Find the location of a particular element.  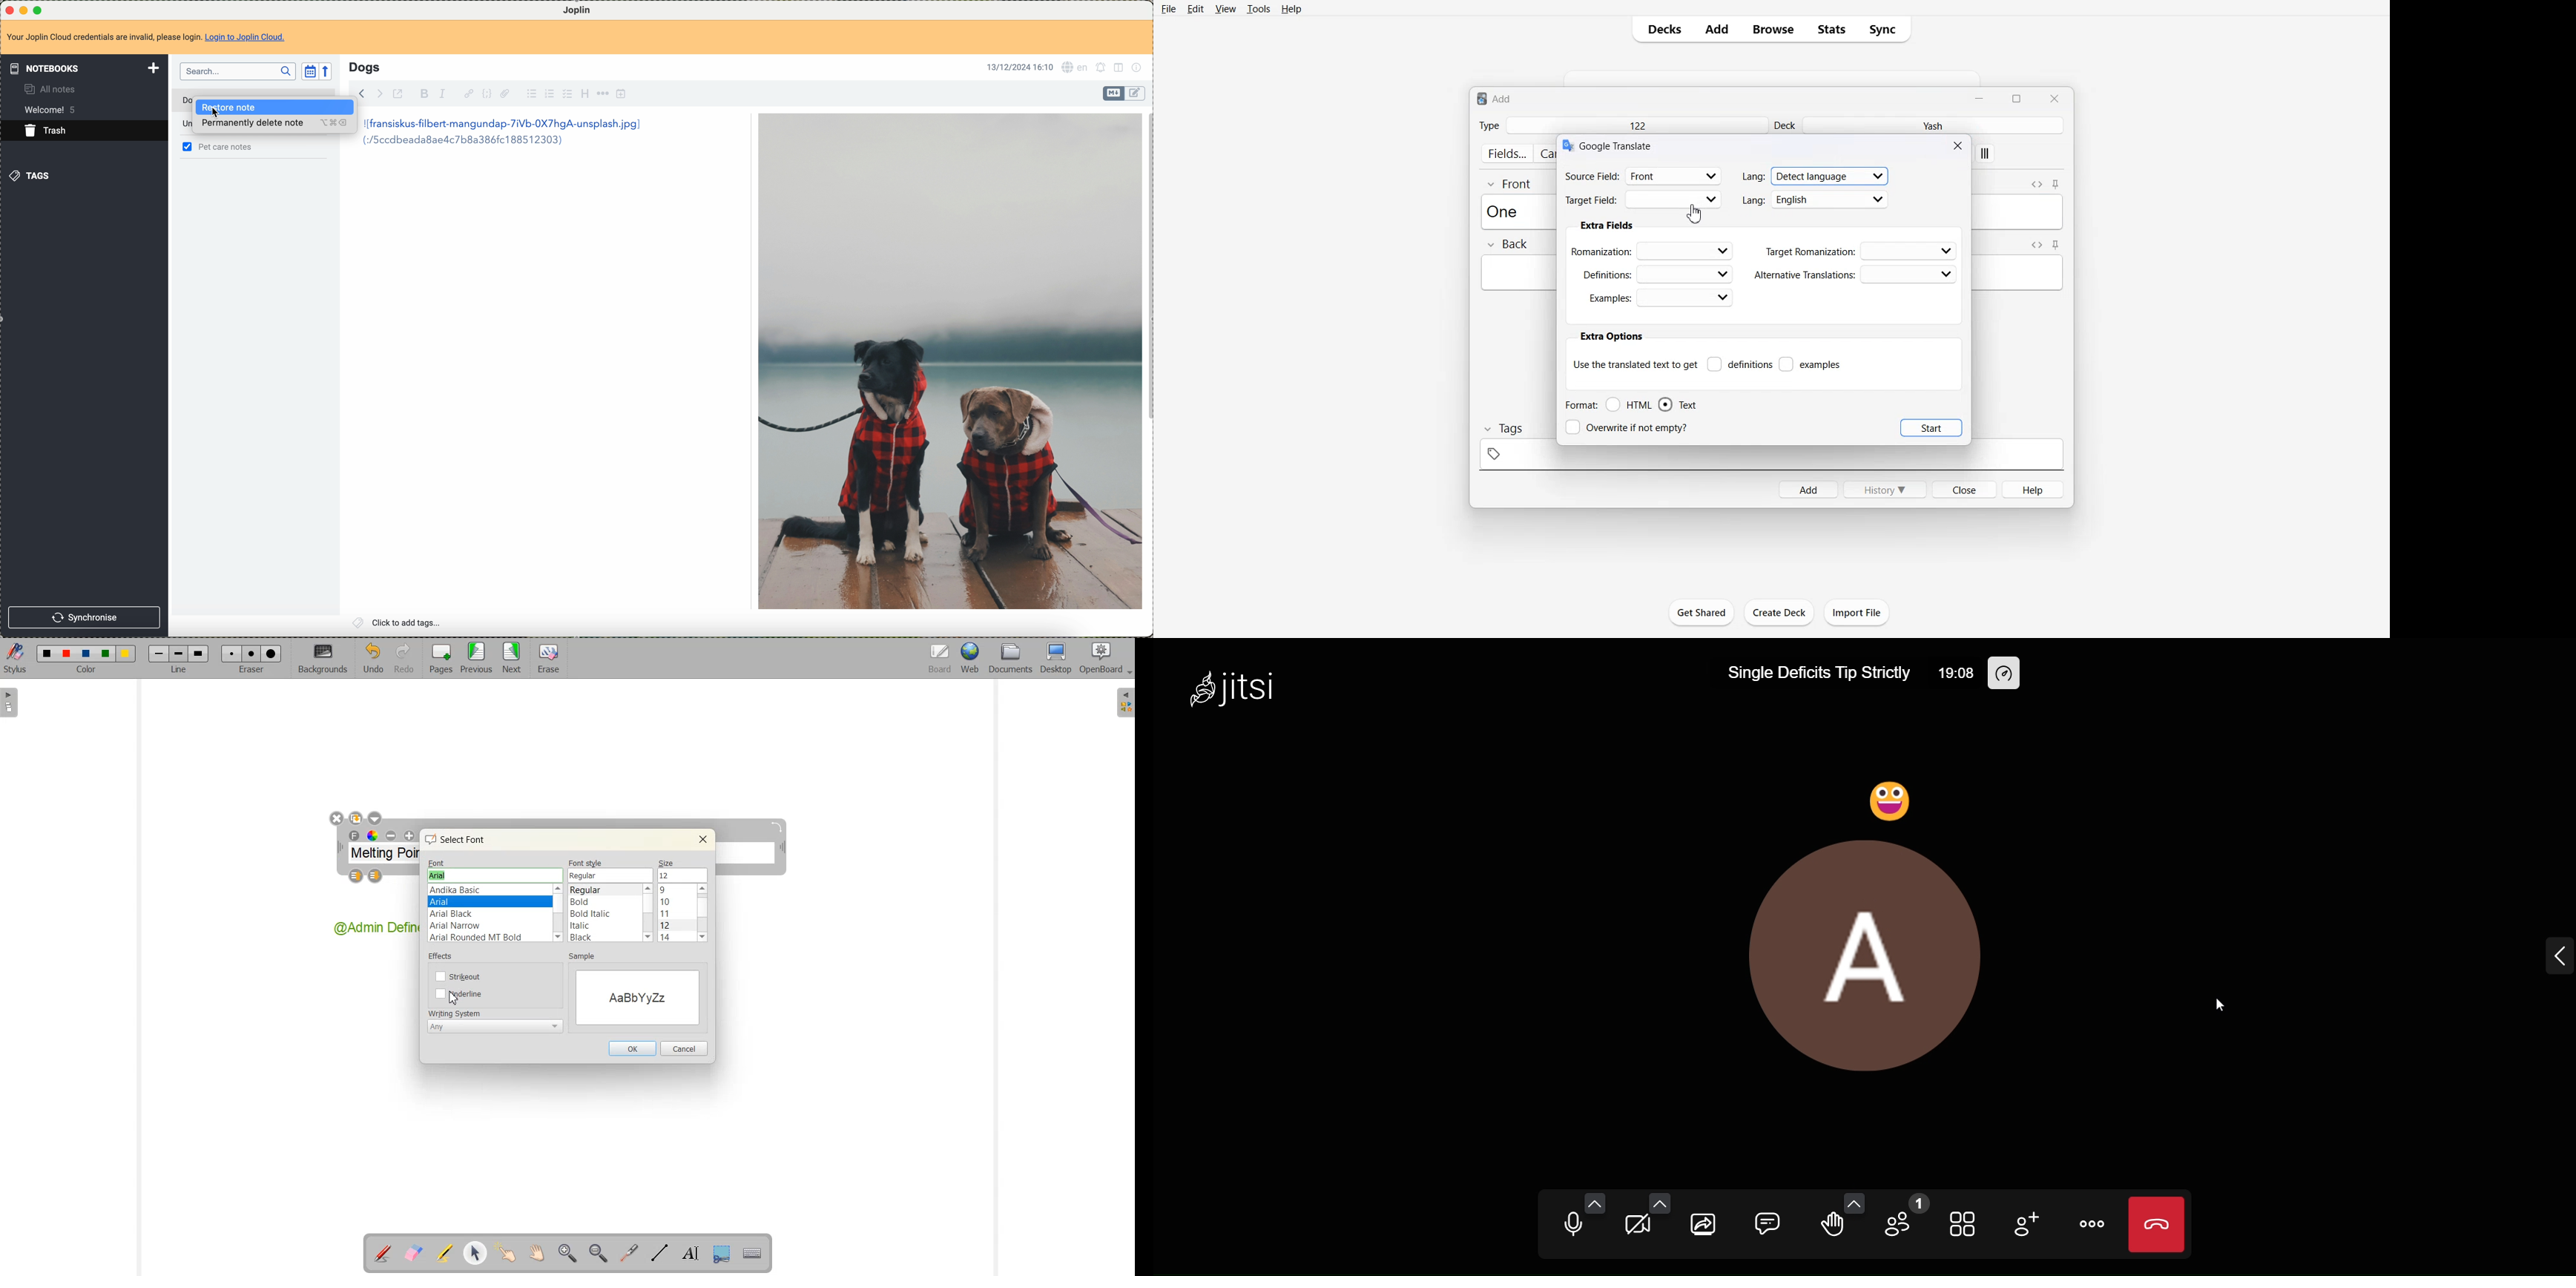

Help is located at coordinates (1292, 8).